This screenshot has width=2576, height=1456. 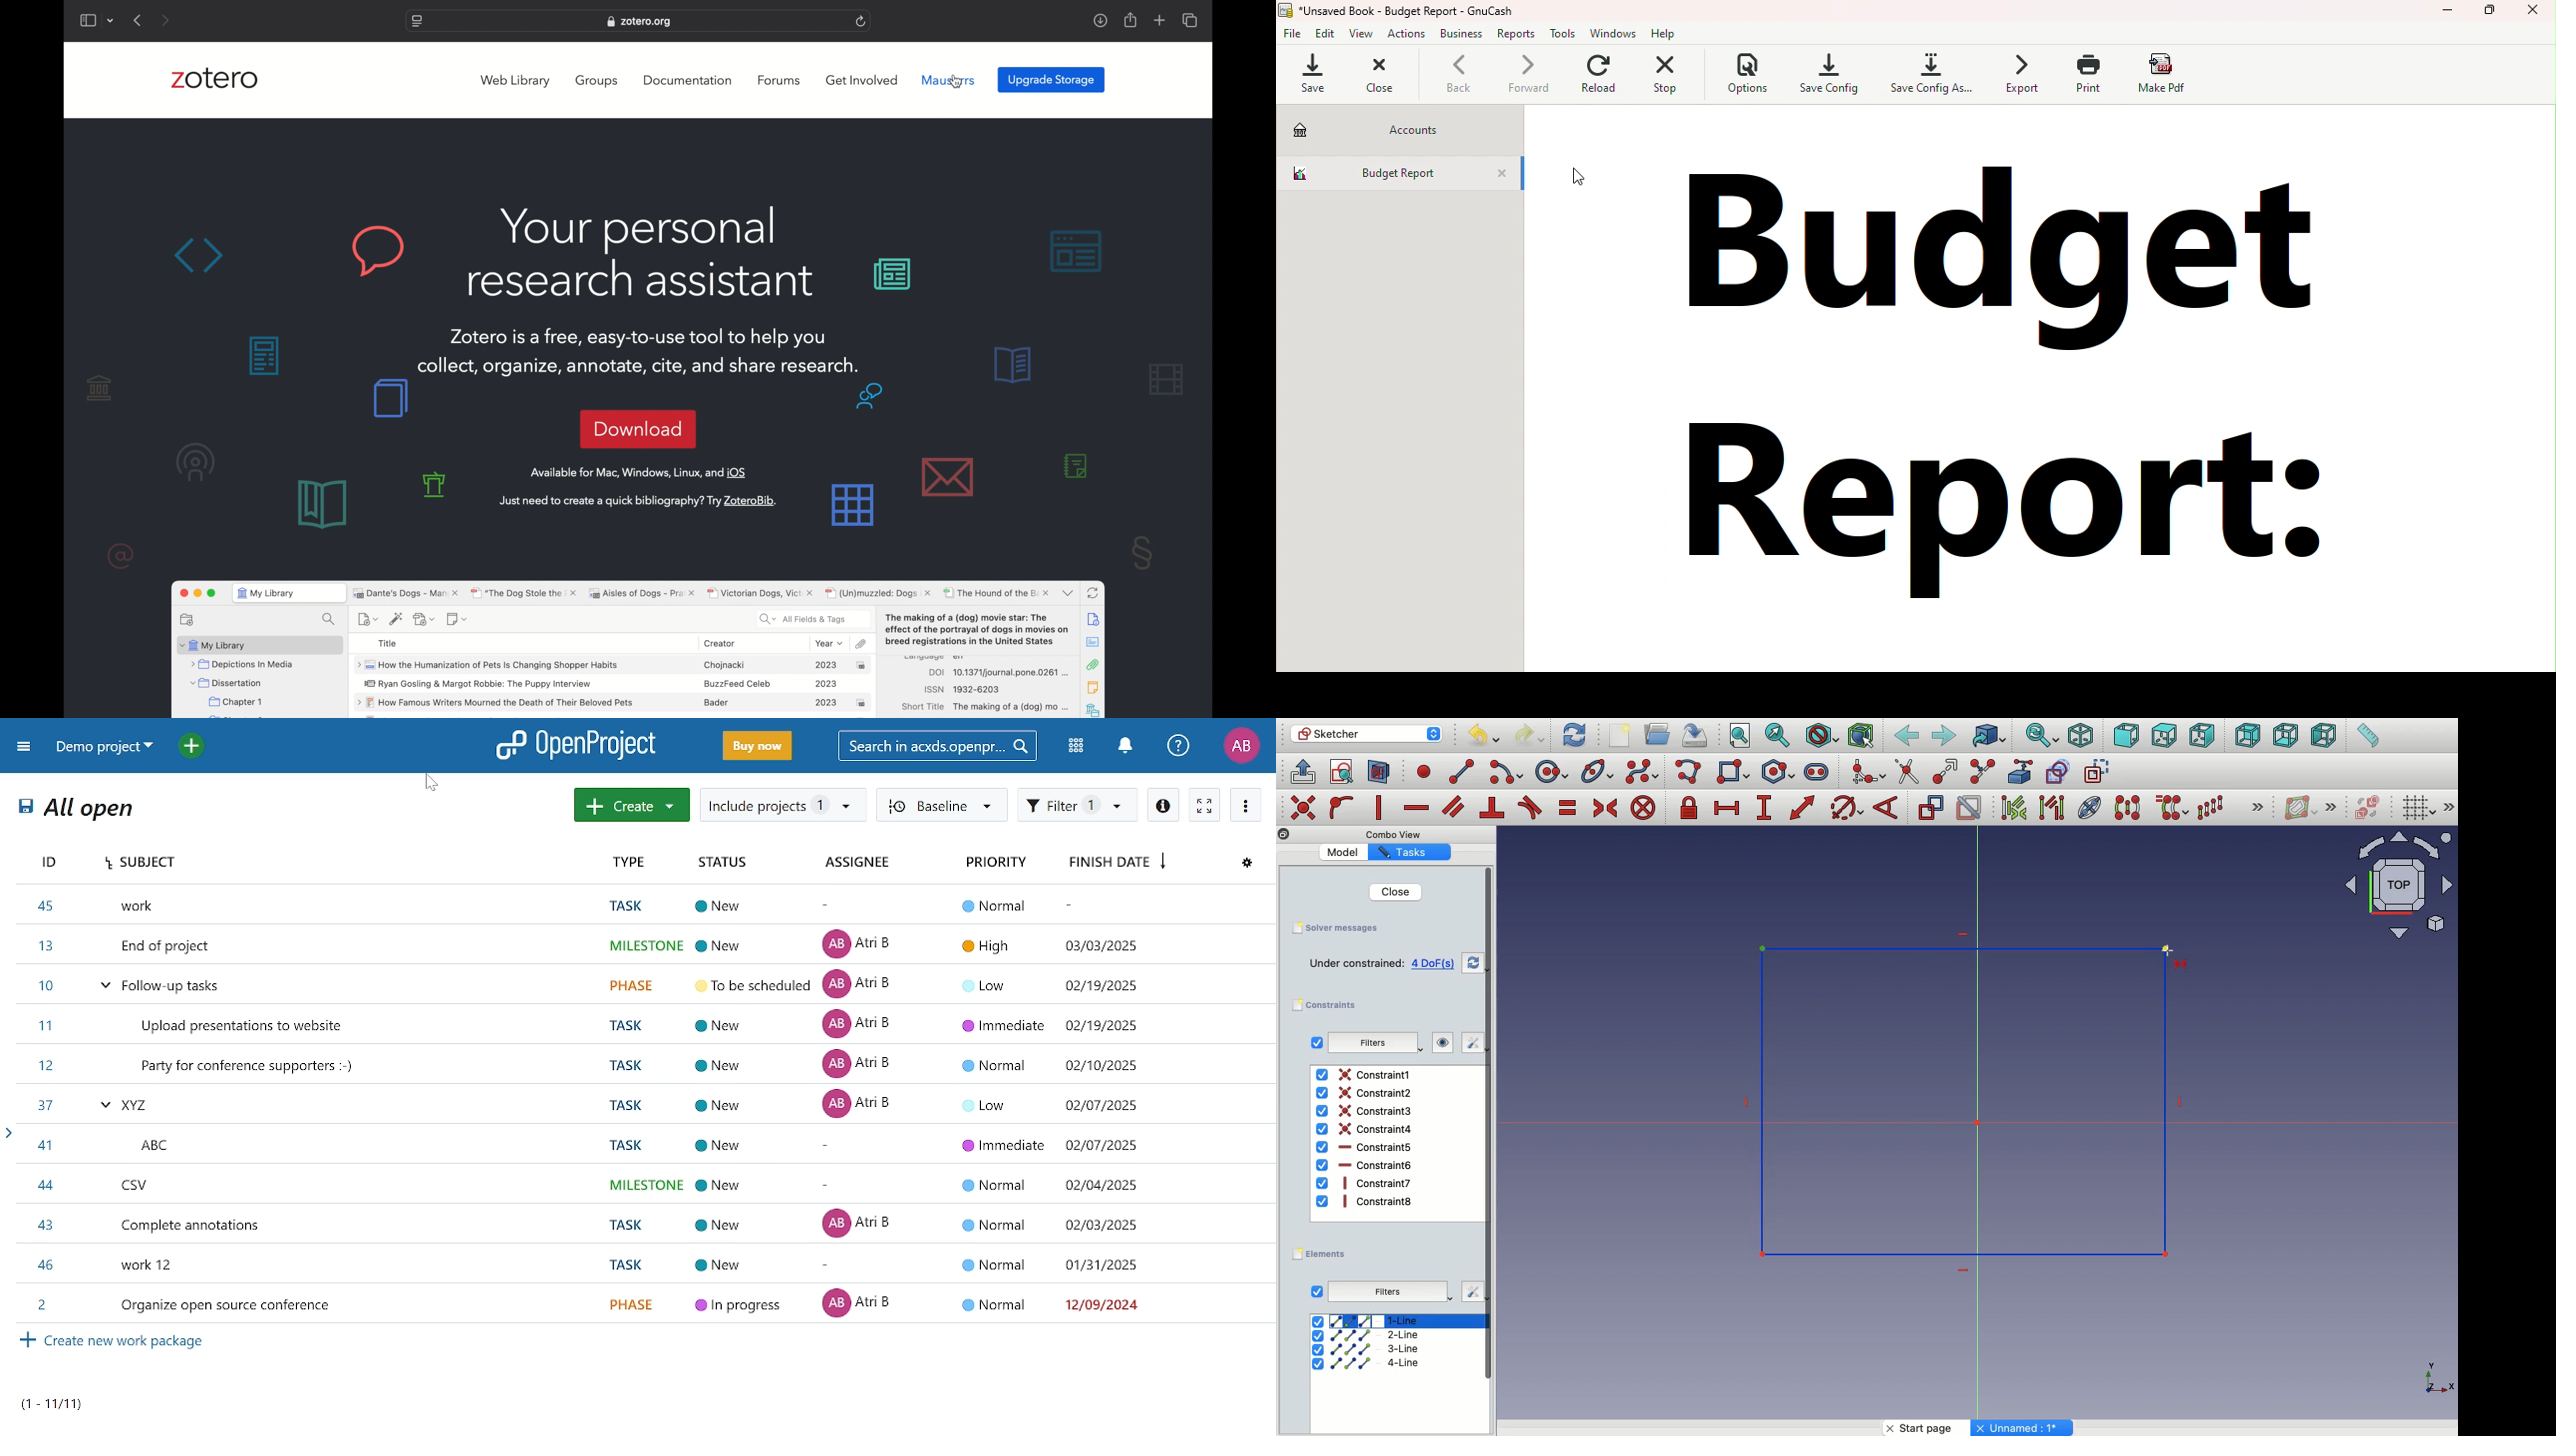 I want to click on Selected associated geometry, so click(x=2051, y=807).